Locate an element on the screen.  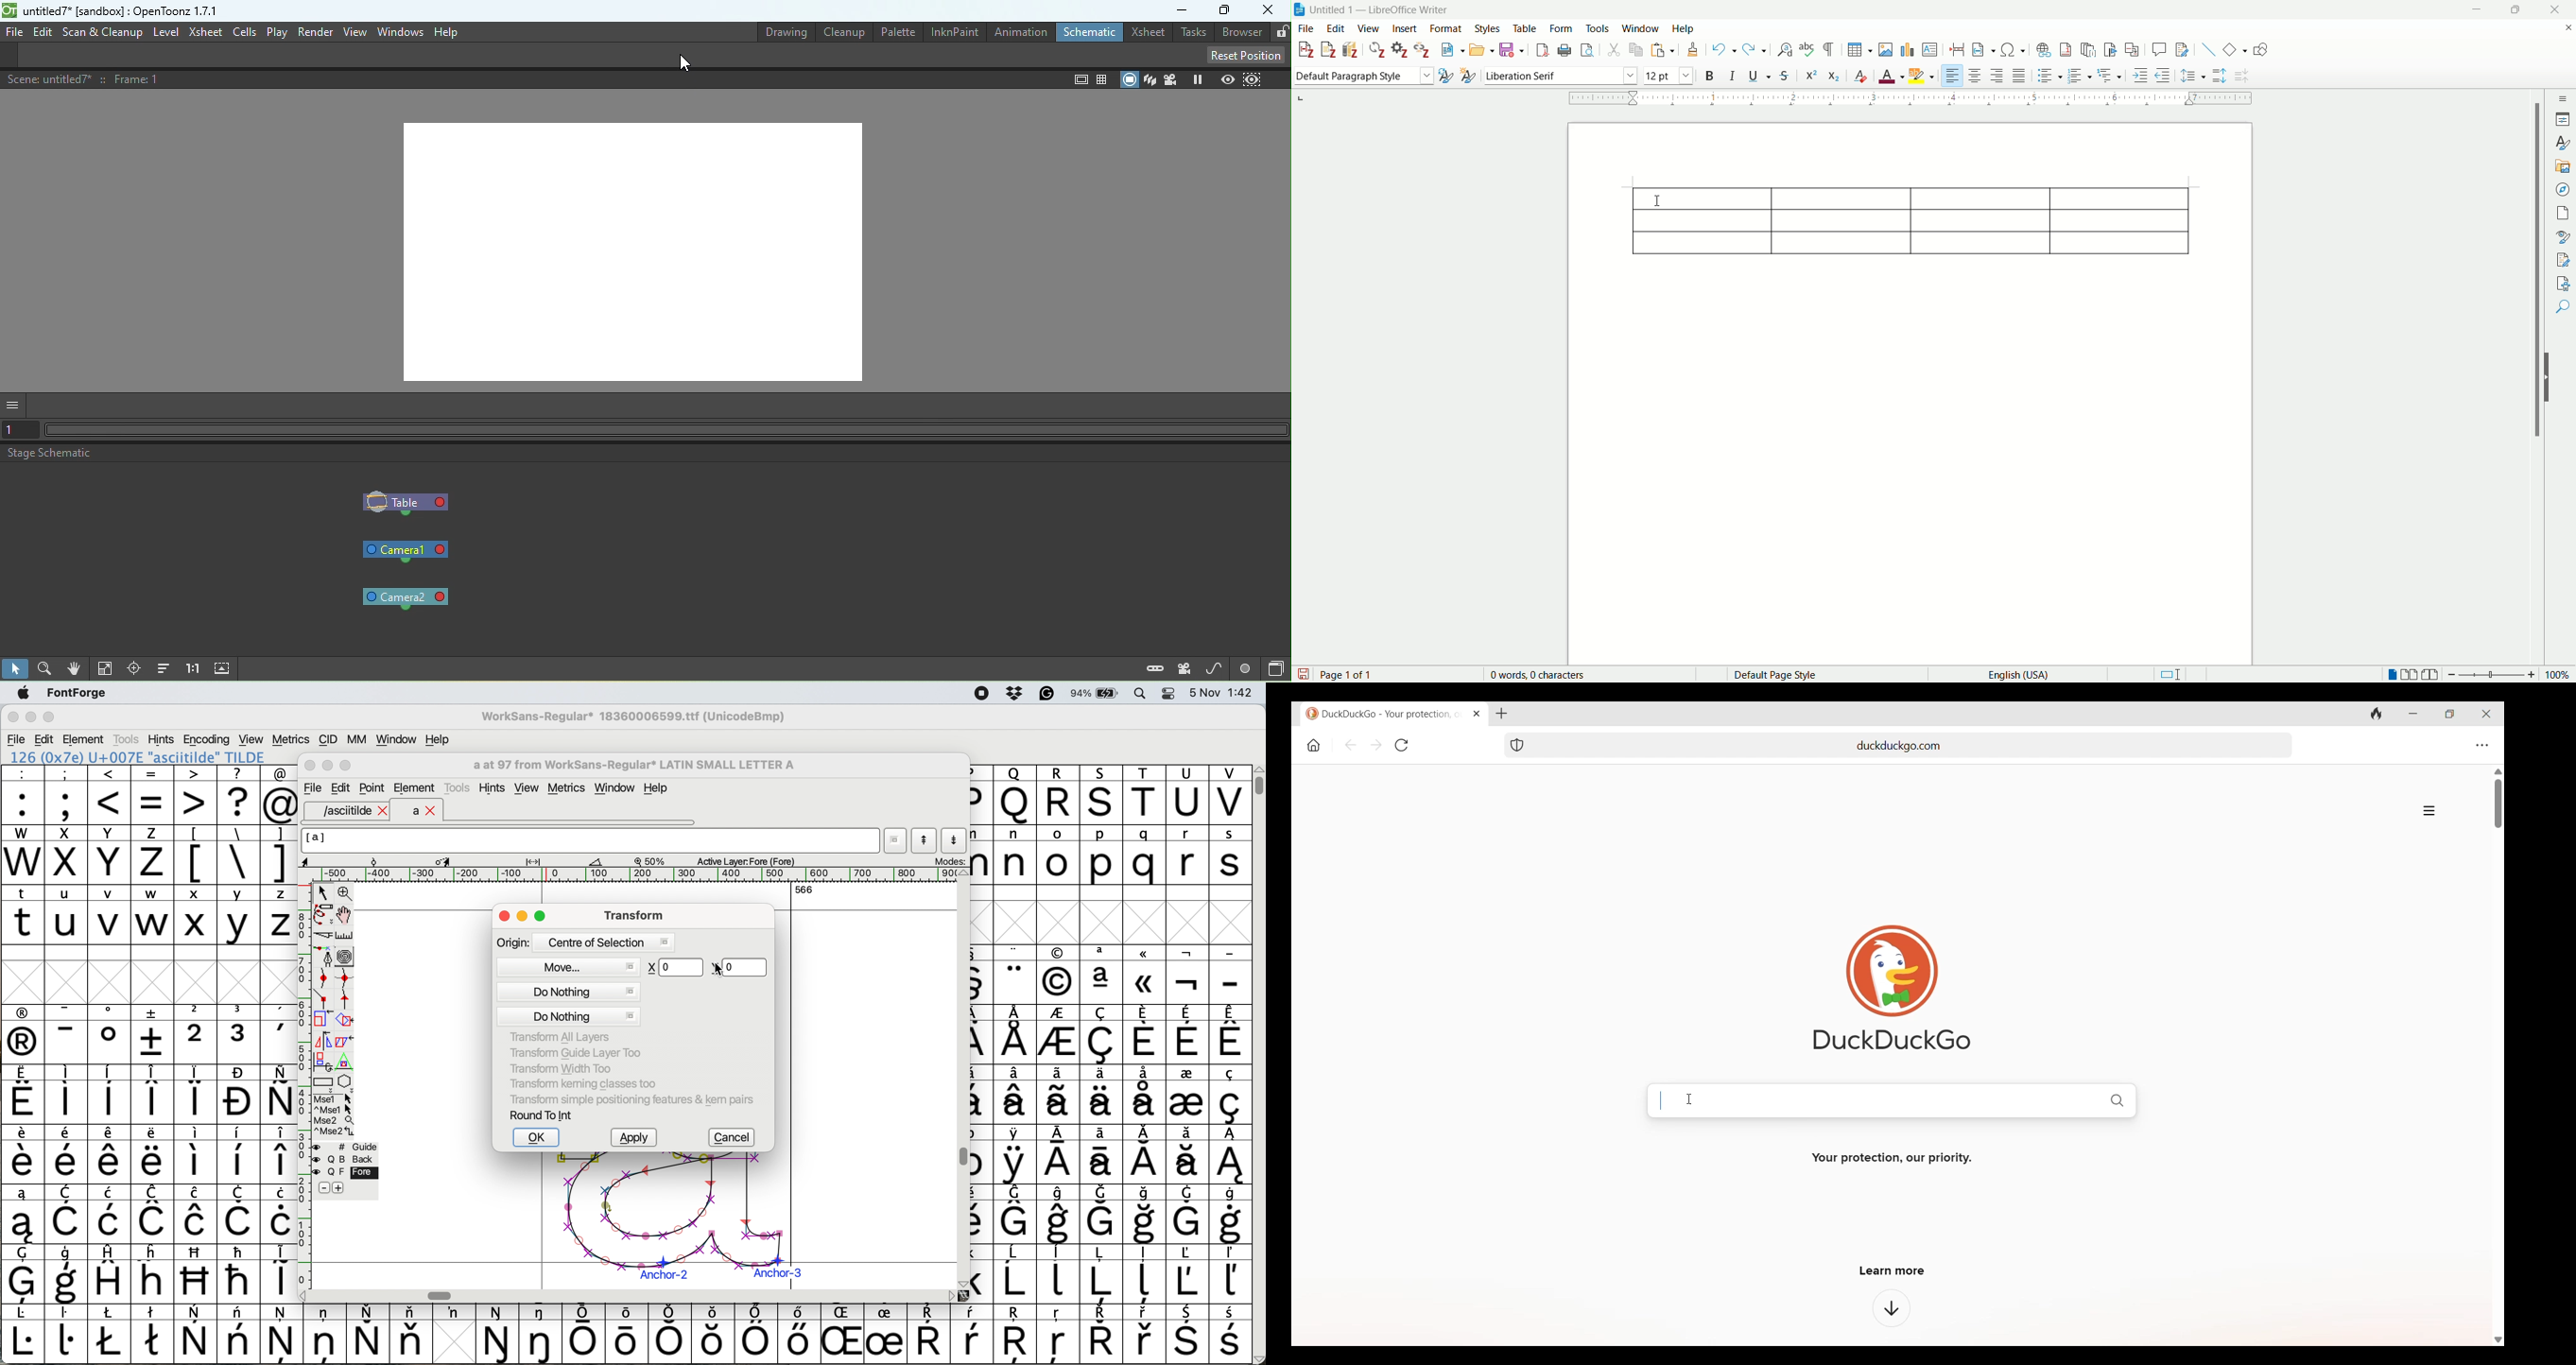
Scan & Cleanup is located at coordinates (105, 33).